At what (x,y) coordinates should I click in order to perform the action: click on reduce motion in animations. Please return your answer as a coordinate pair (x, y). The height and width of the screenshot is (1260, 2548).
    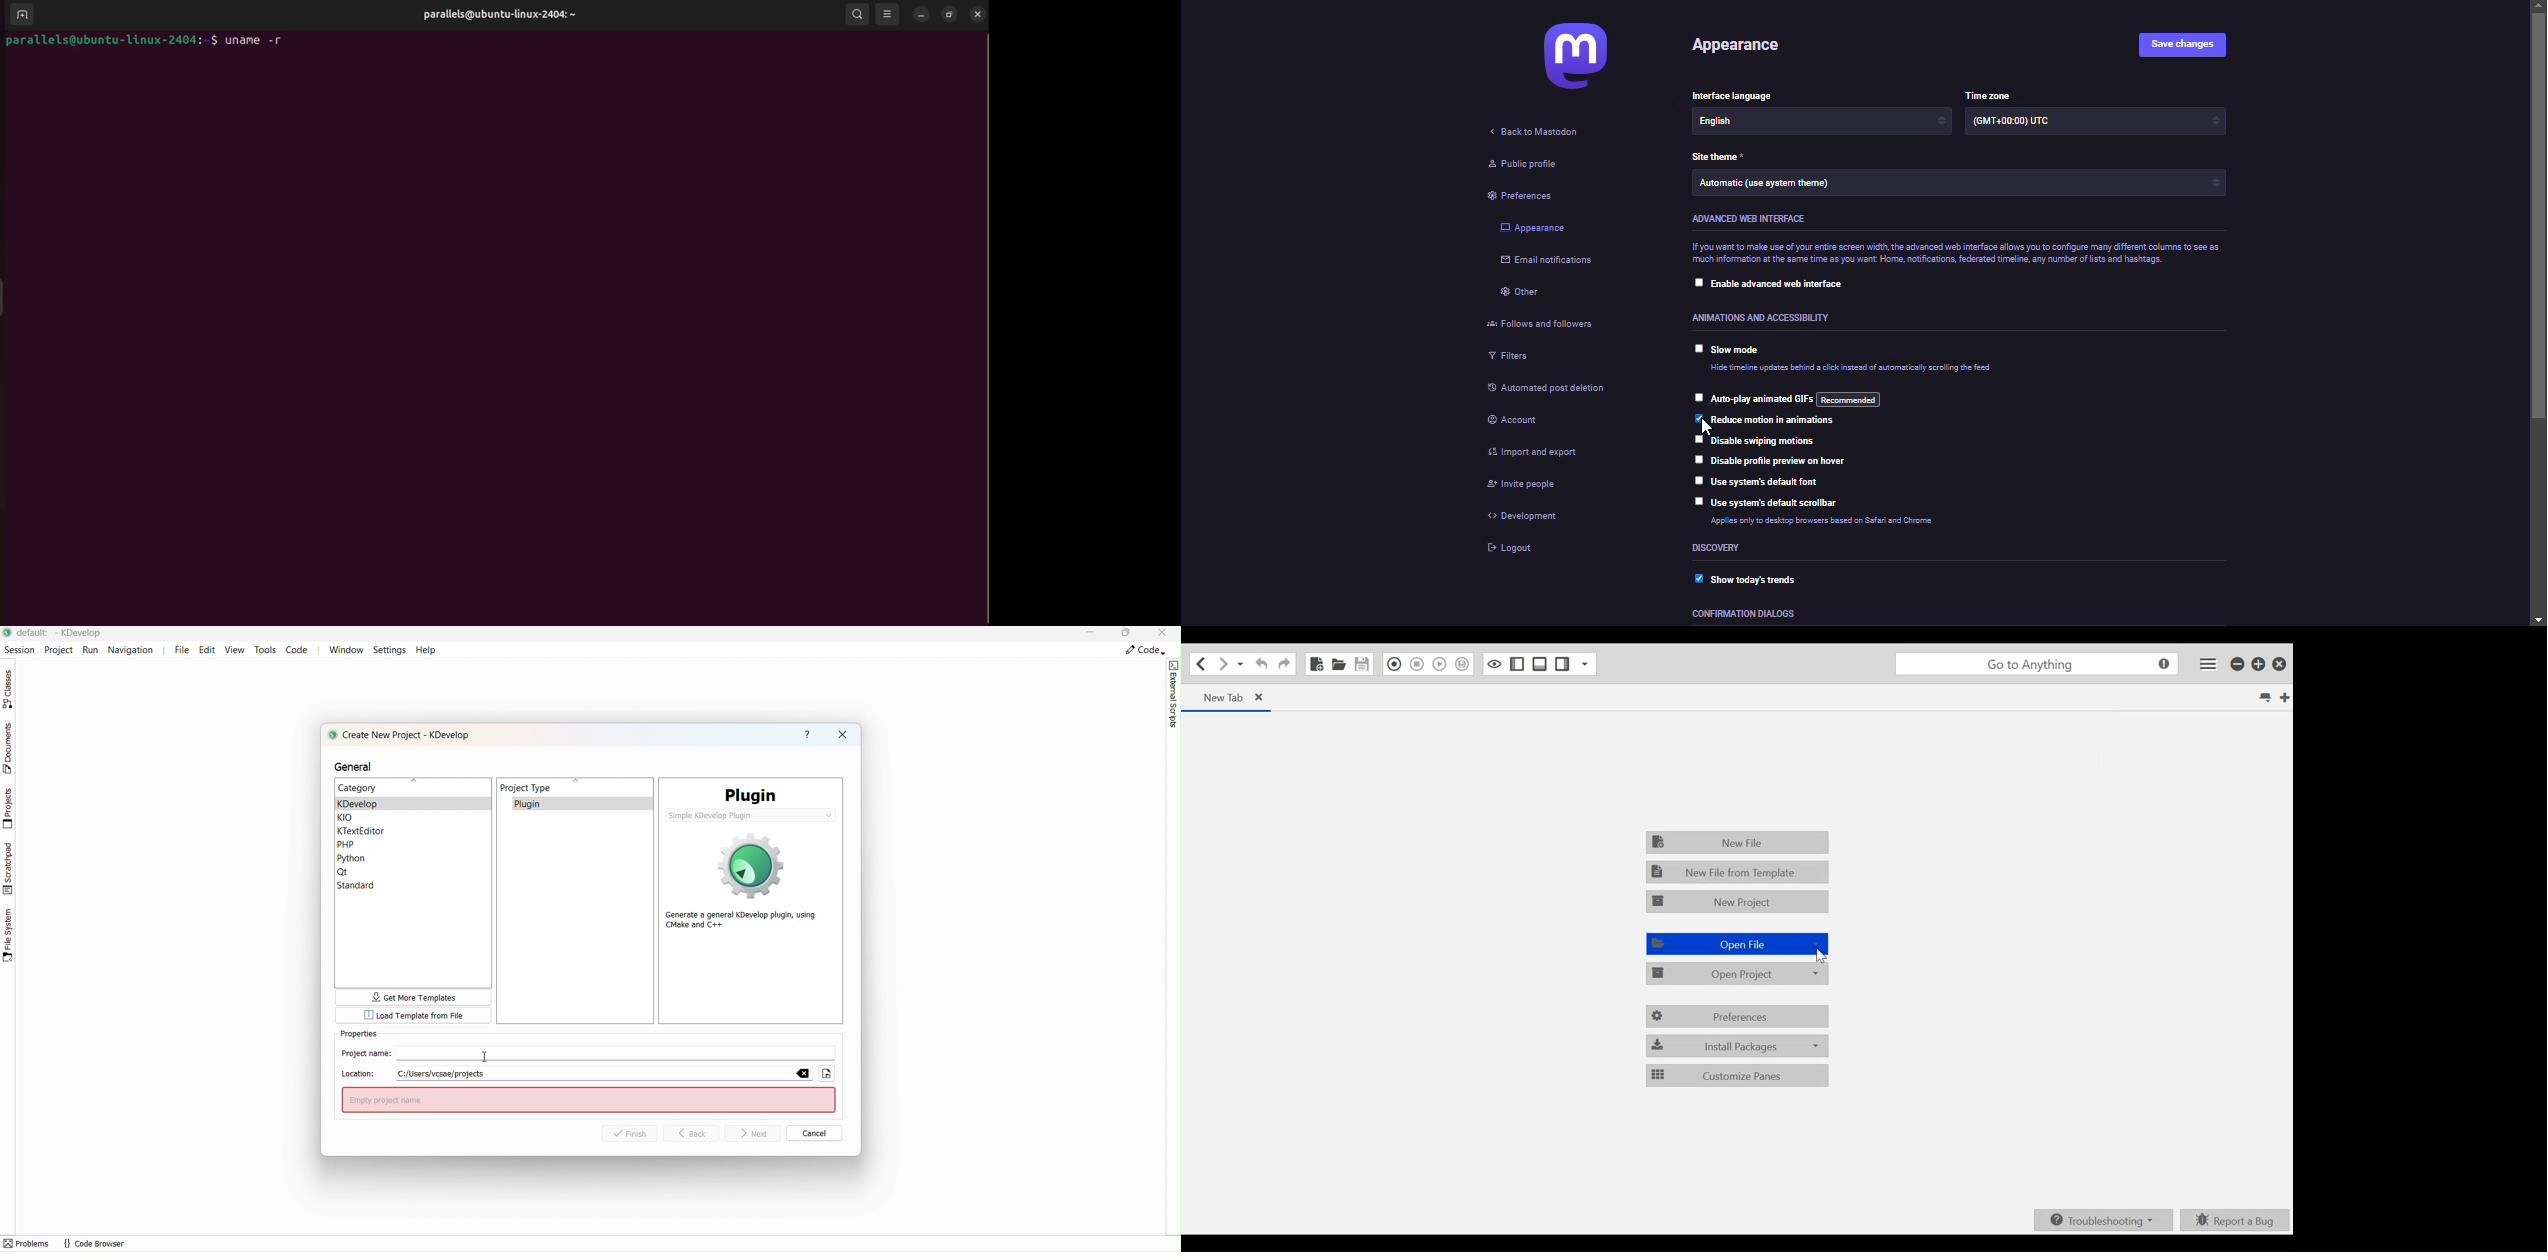
    Looking at the image, I should click on (1778, 421).